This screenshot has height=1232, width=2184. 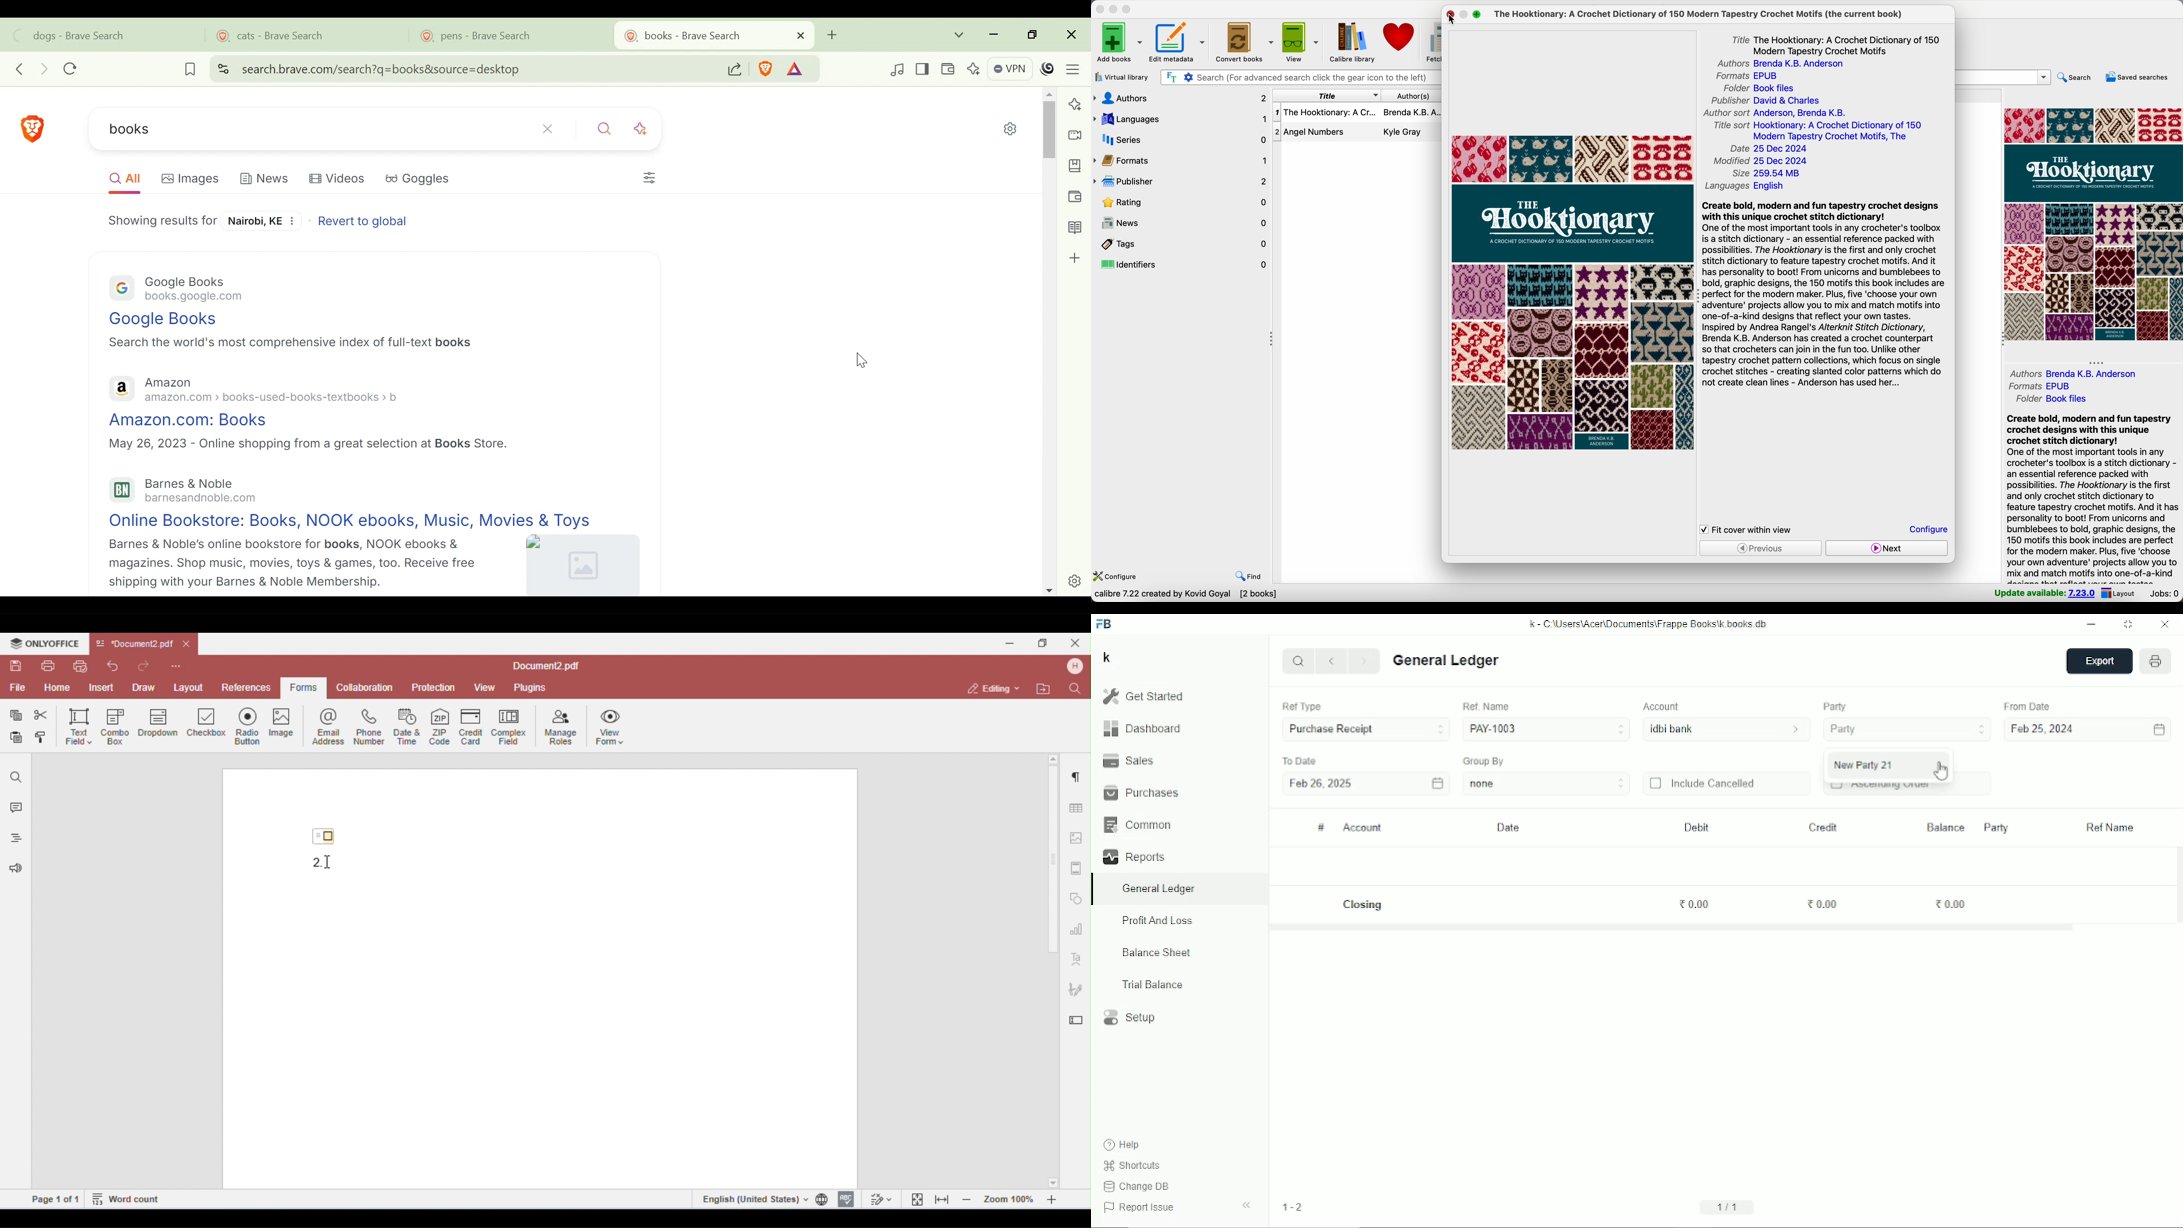 What do you see at coordinates (2074, 374) in the screenshot?
I see `author` at bounding box center [2074, 374].